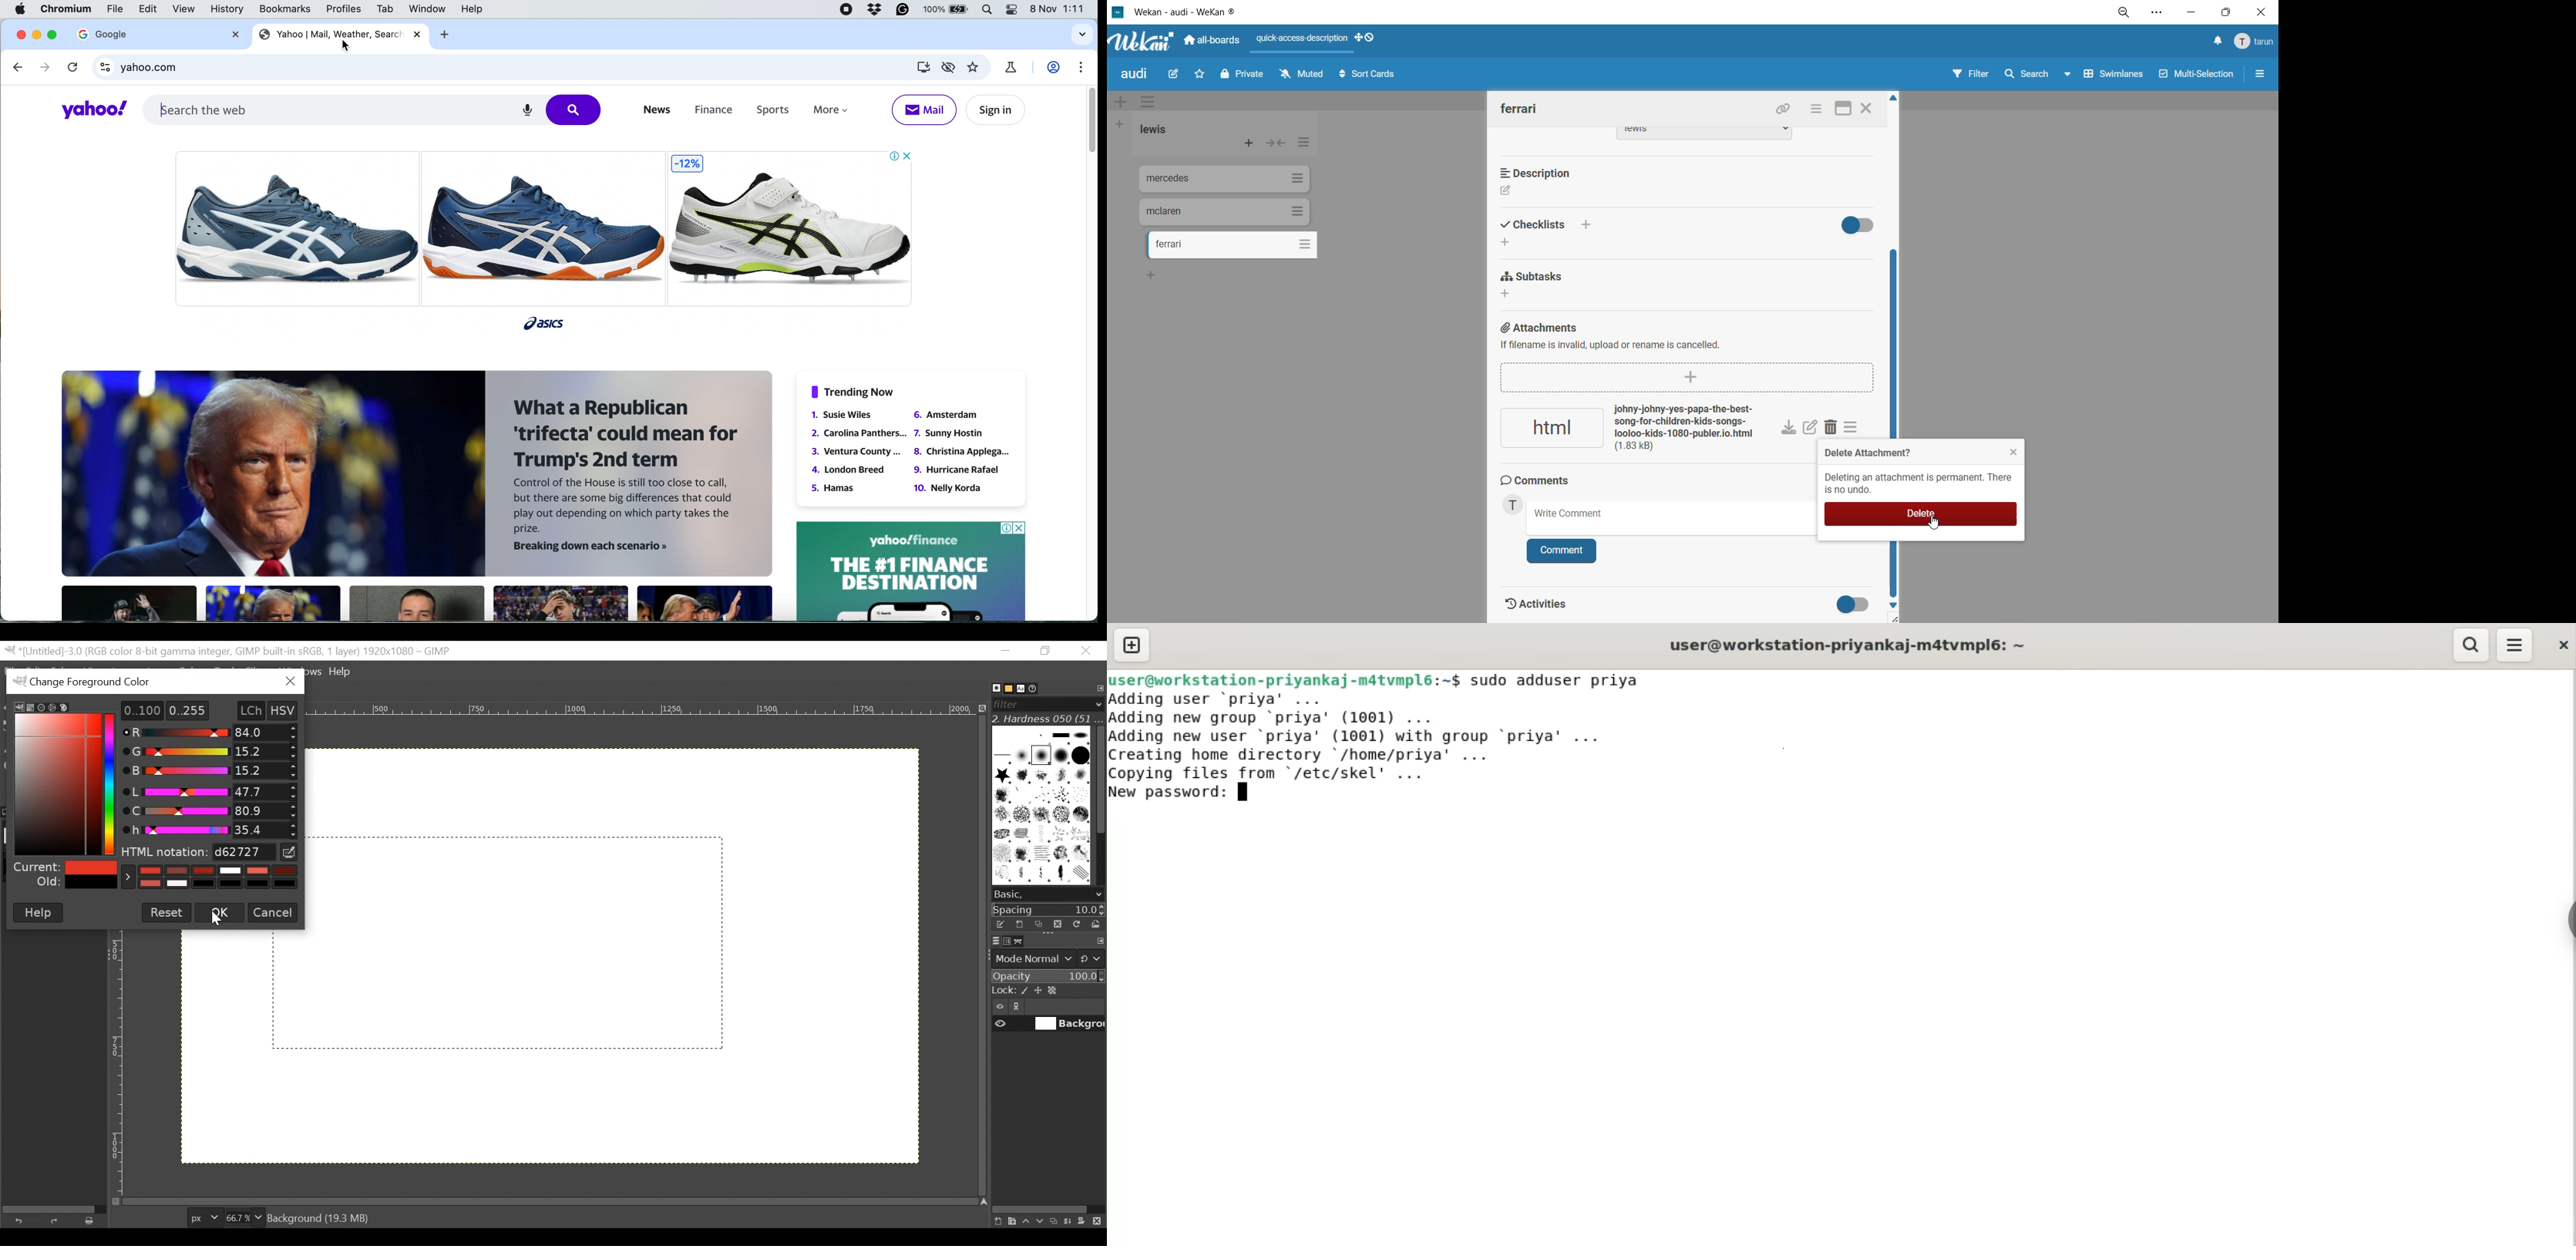 The width and height of the screenshot is (2576, 1260). What do you see at coordinates (185, 10) in the screenshot?
I see `view` at bounding box center [185, 10].